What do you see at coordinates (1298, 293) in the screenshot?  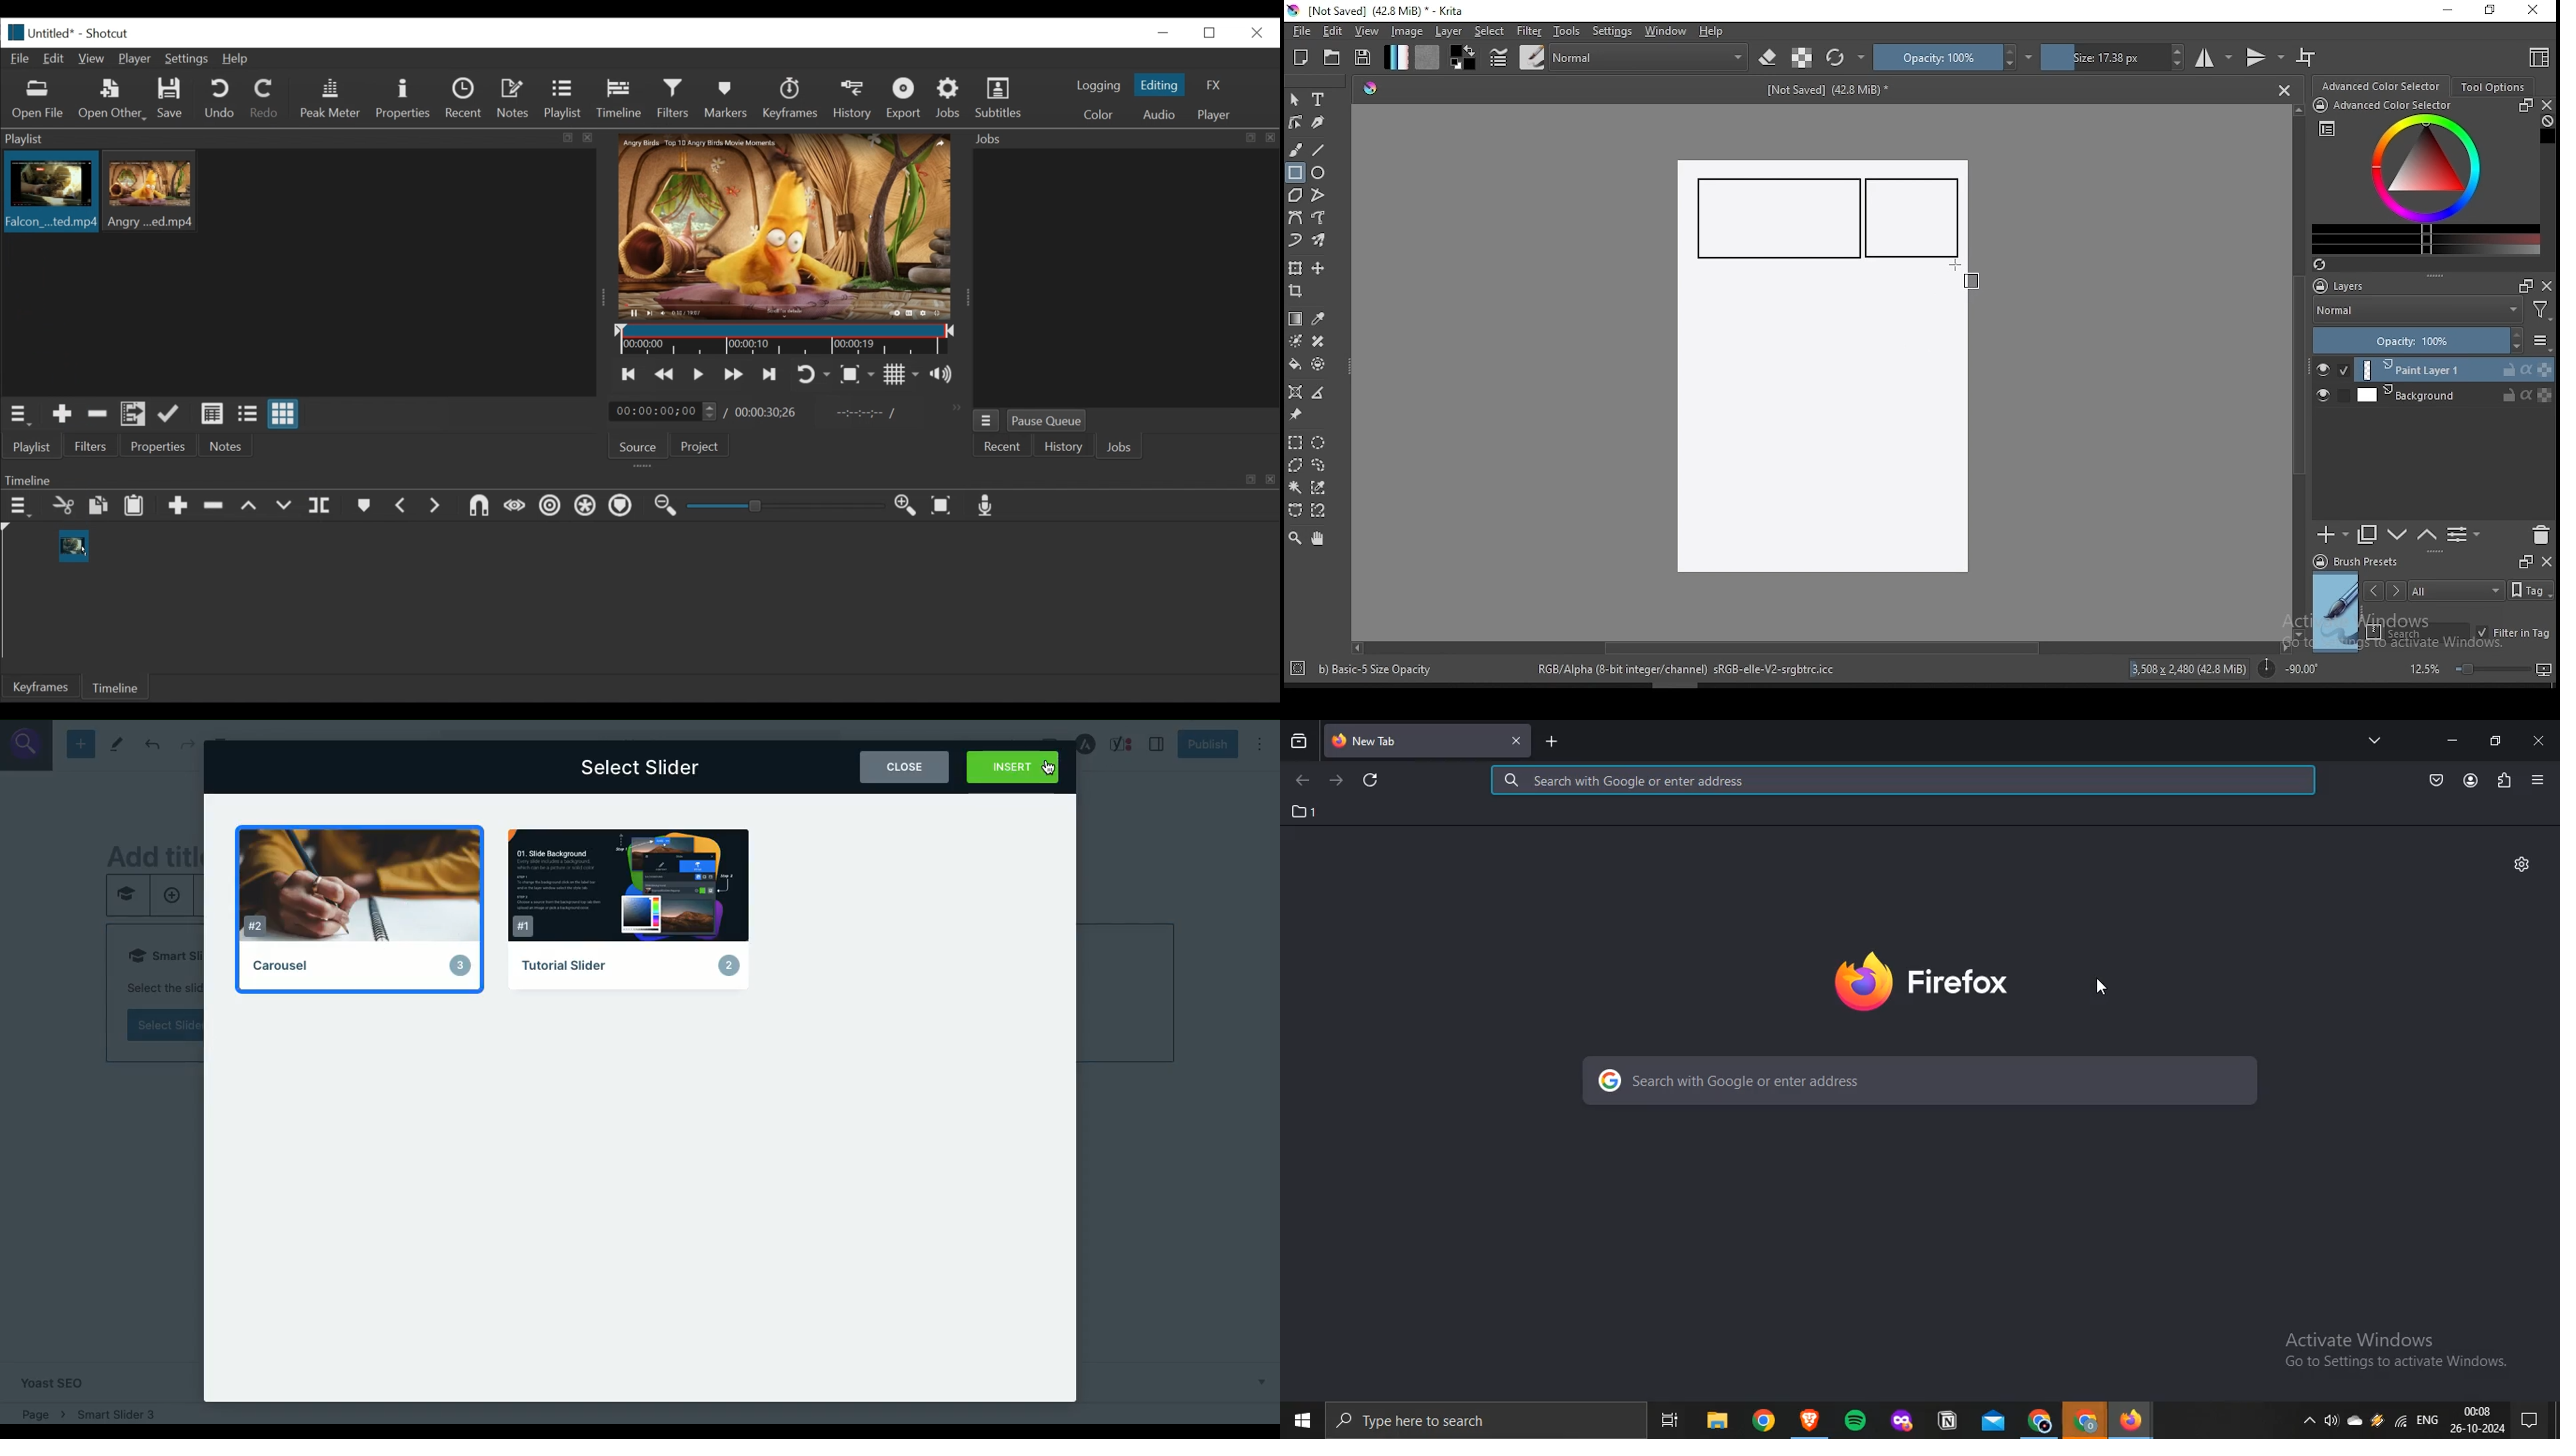 I see `crop tool` at bounding box center [1298, 293].